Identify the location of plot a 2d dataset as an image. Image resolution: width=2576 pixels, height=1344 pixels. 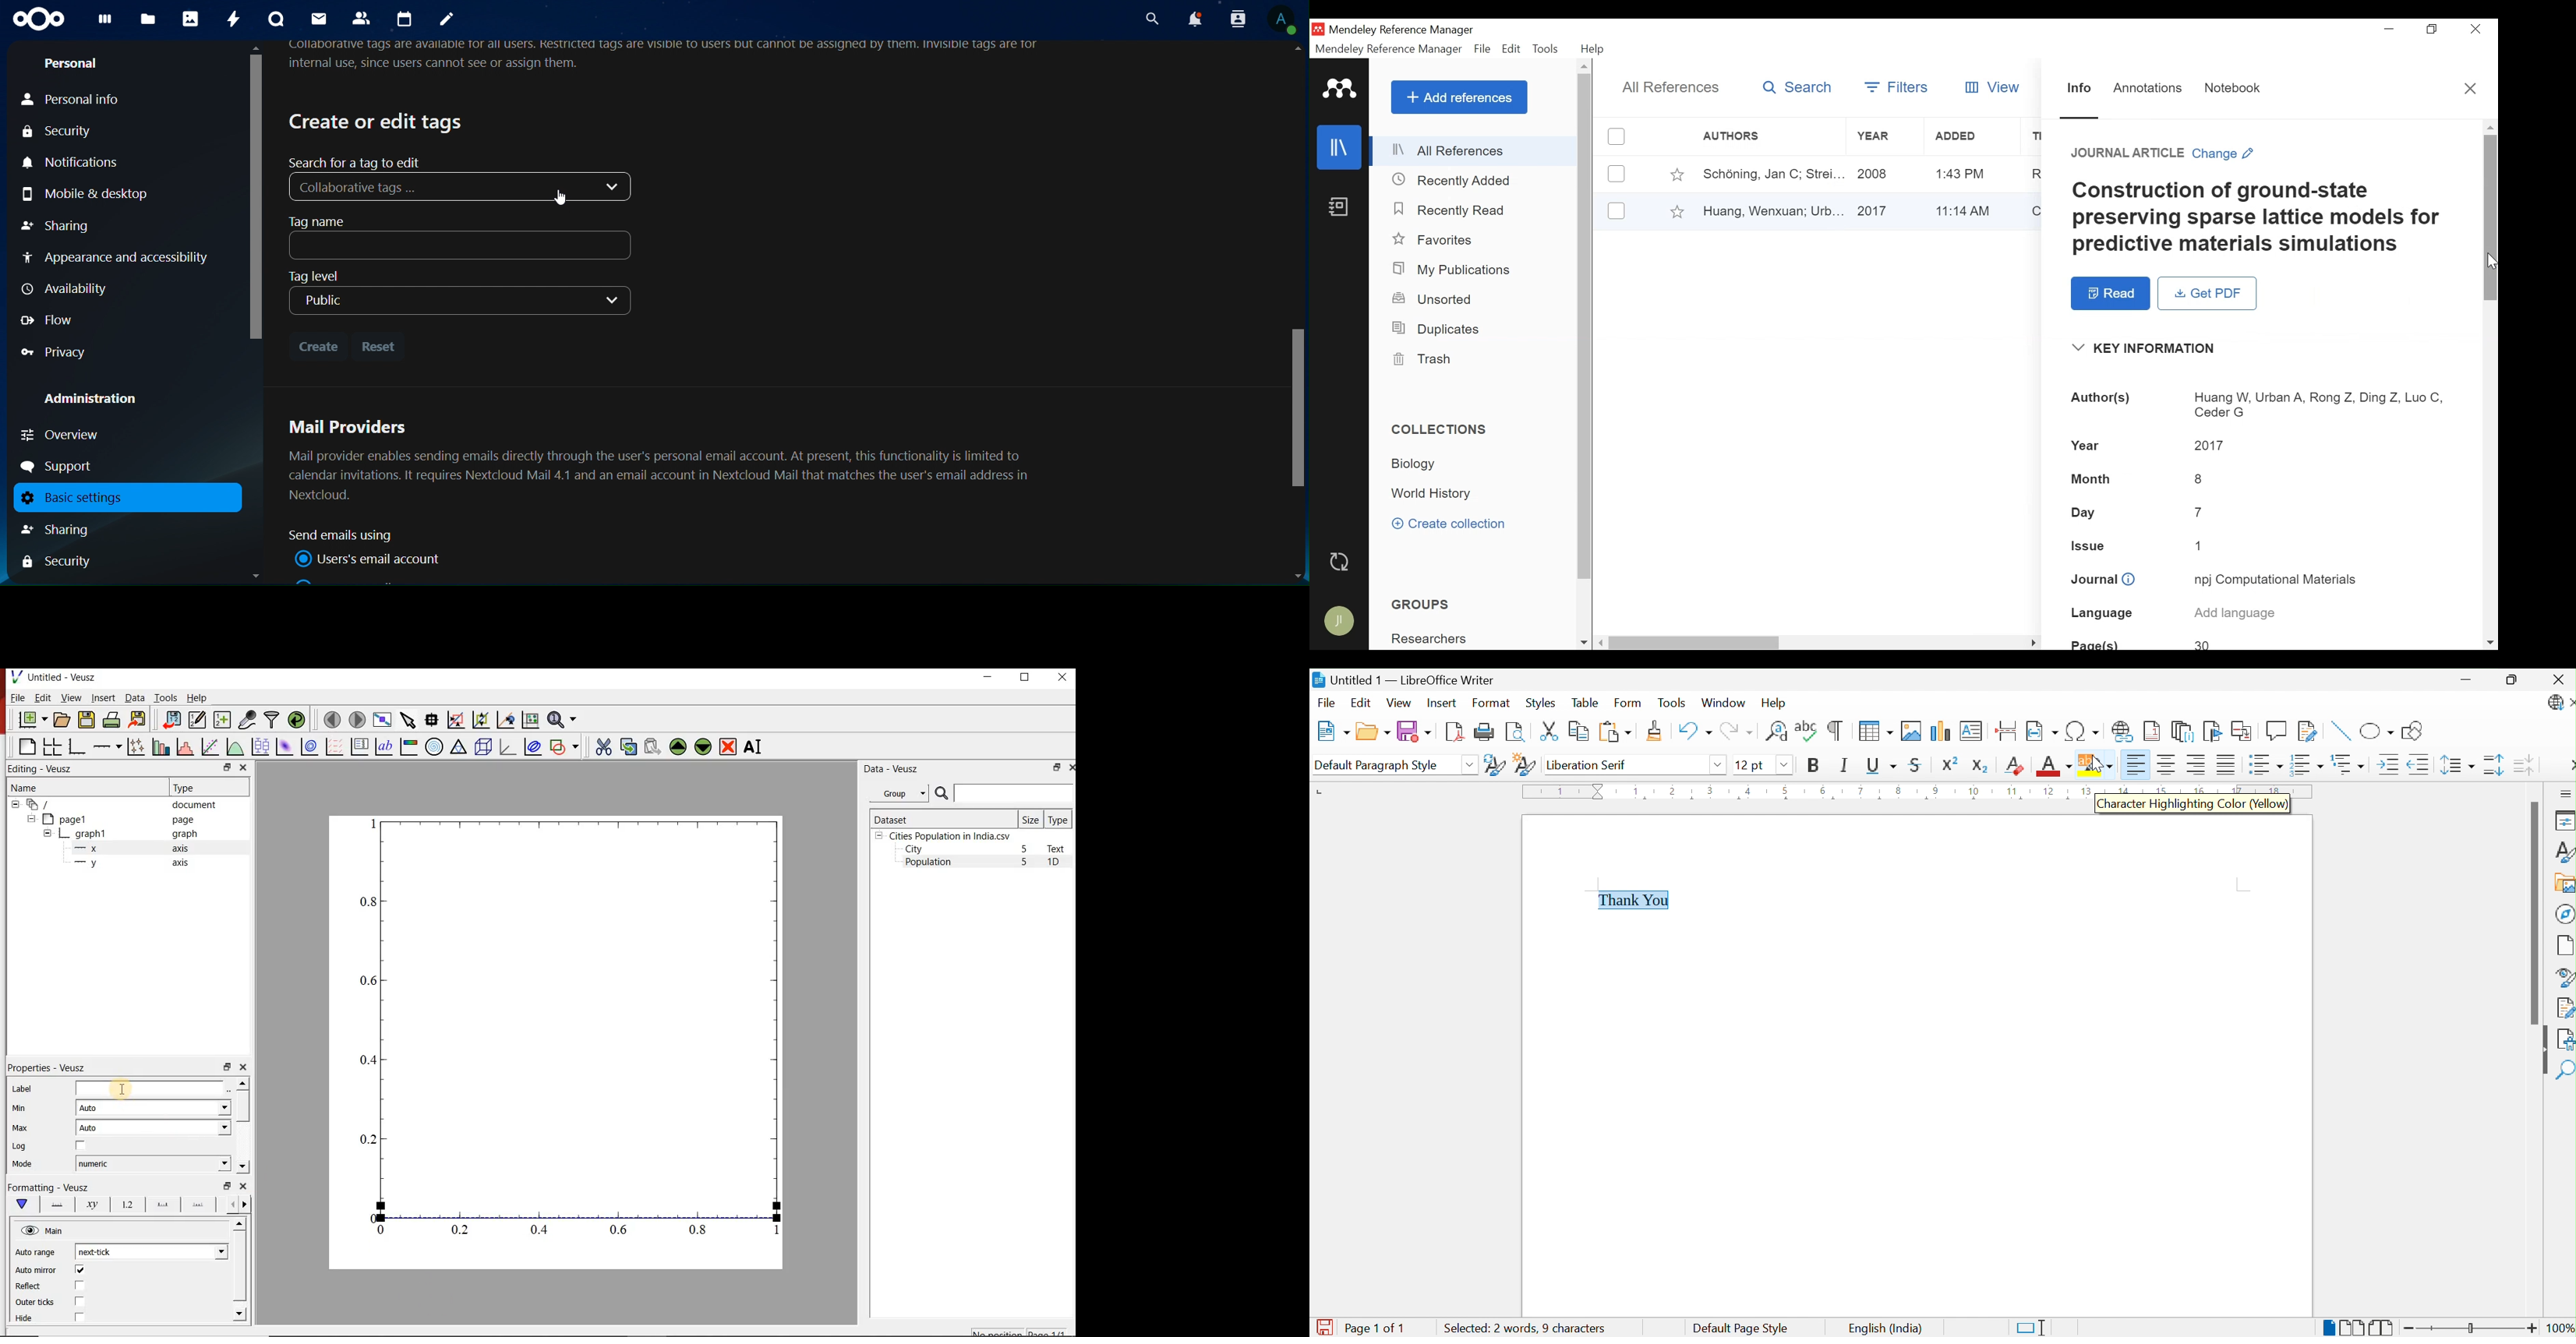
(283, 745).